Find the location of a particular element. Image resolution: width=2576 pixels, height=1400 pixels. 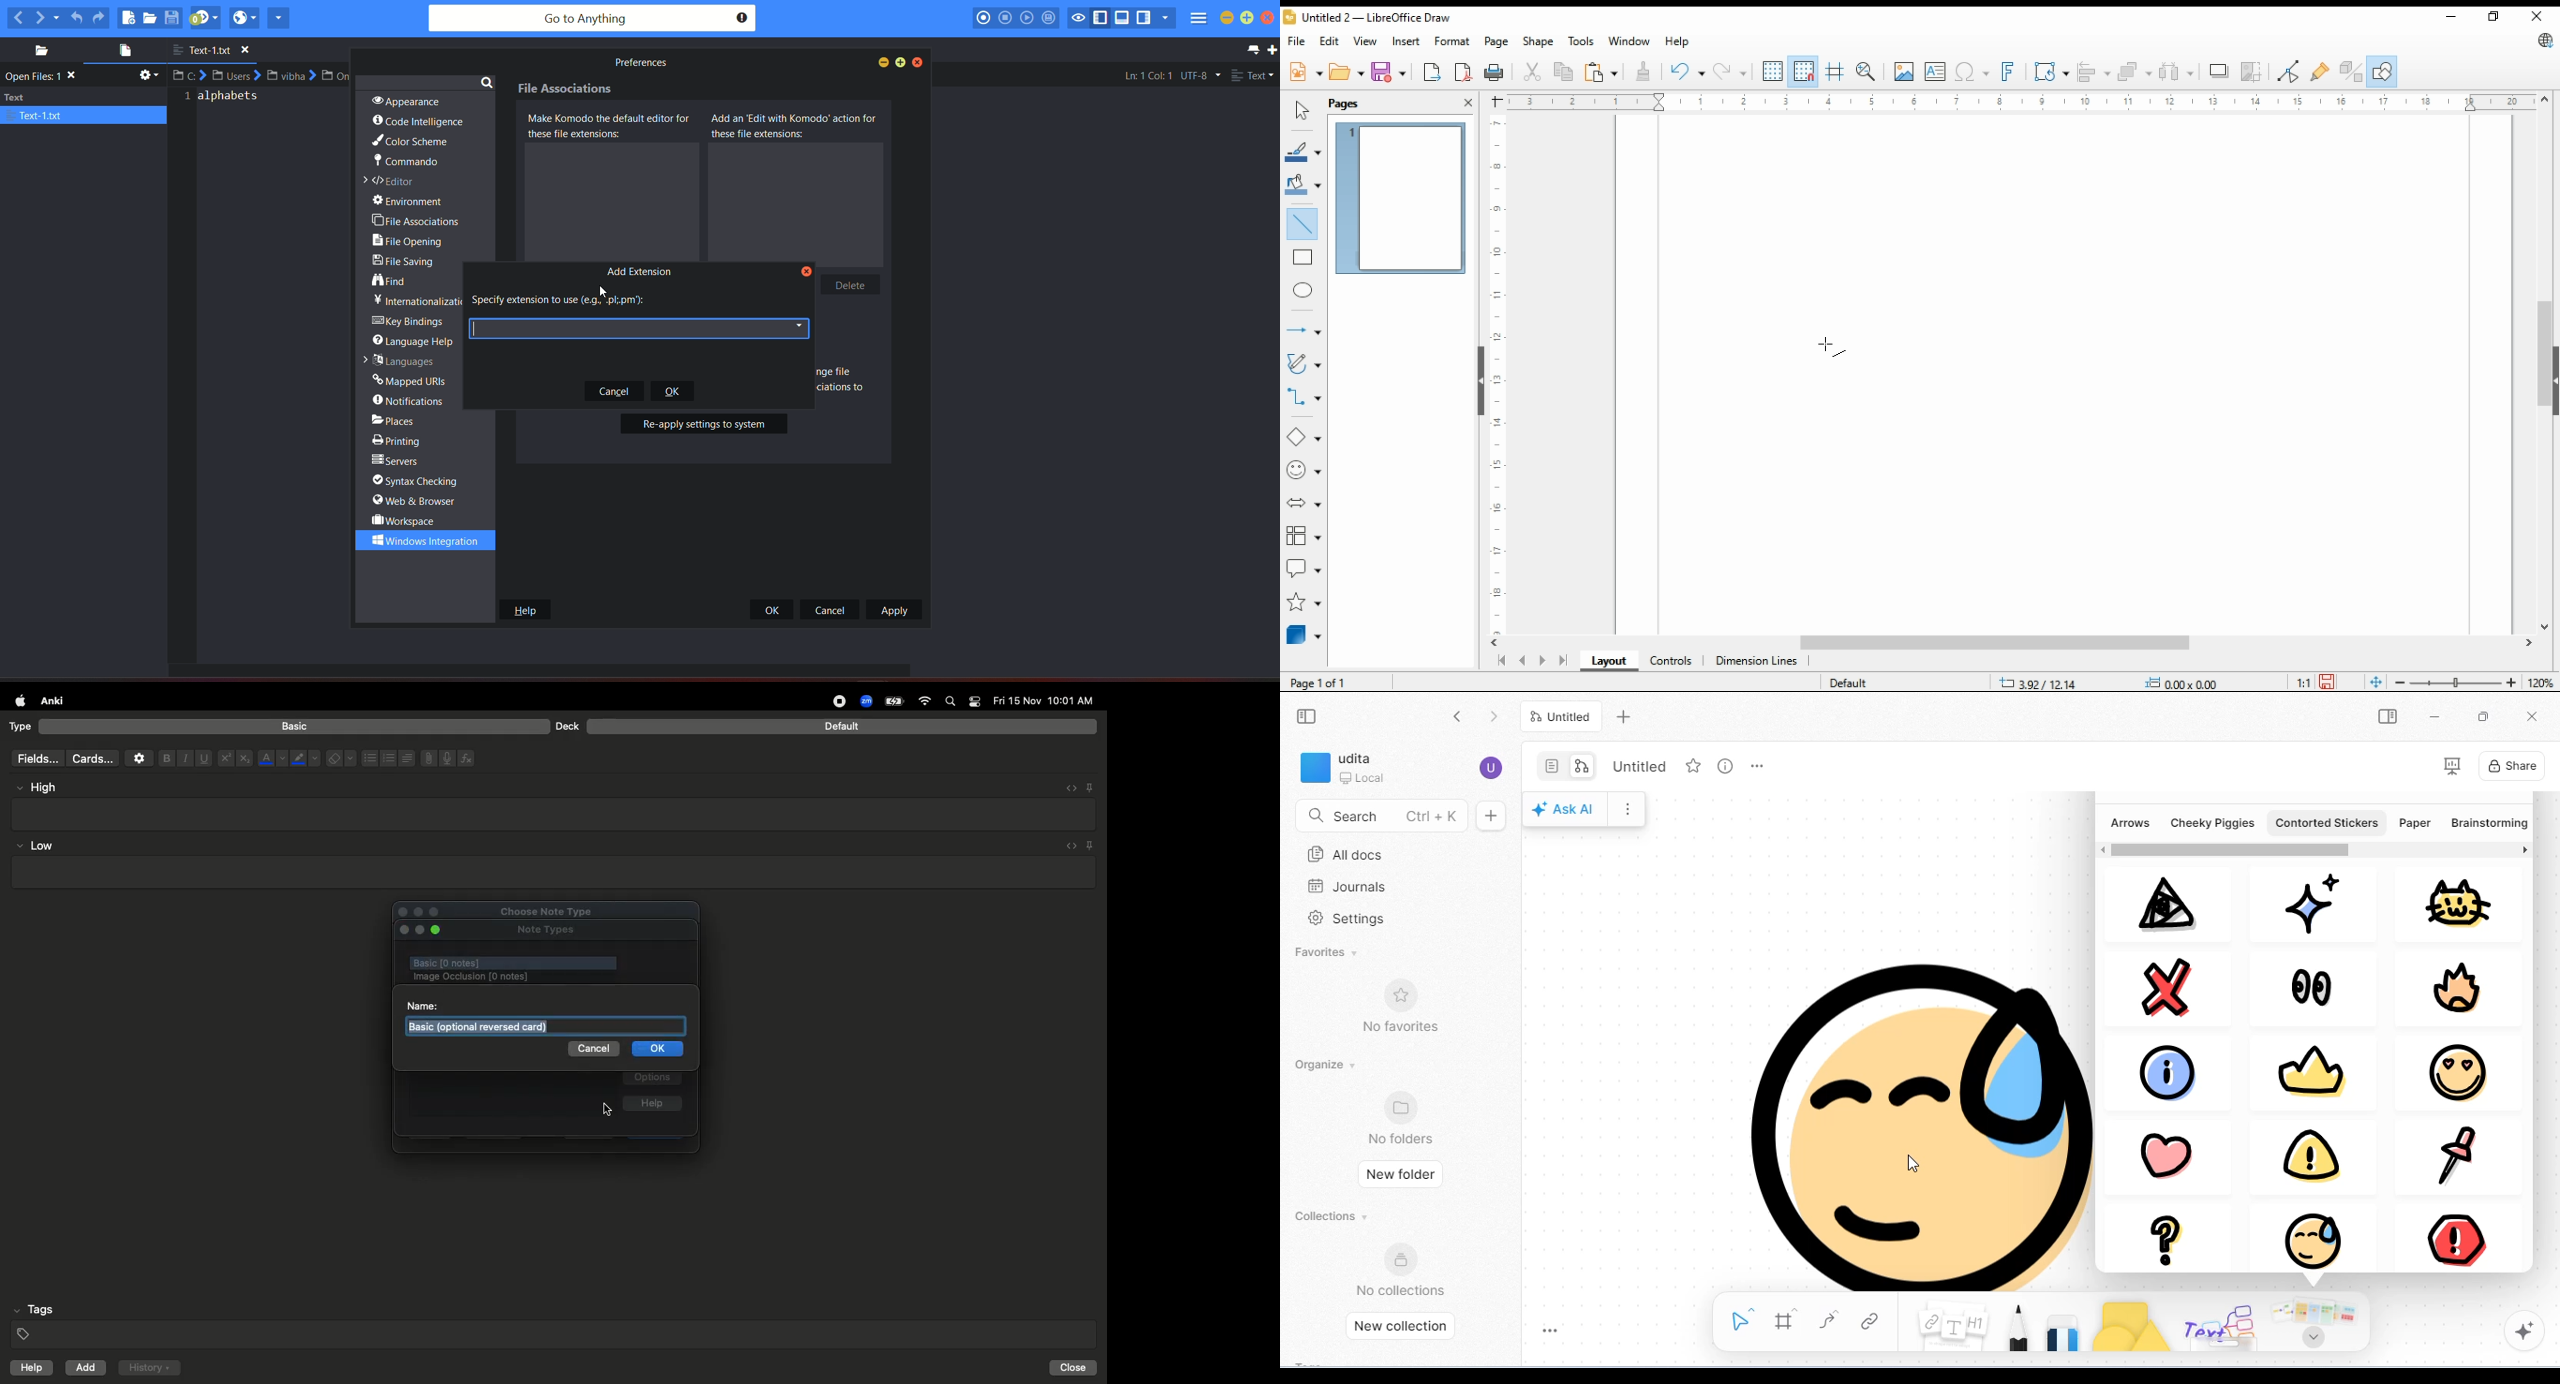

no favorites is located at coordinates (1398, 1004).